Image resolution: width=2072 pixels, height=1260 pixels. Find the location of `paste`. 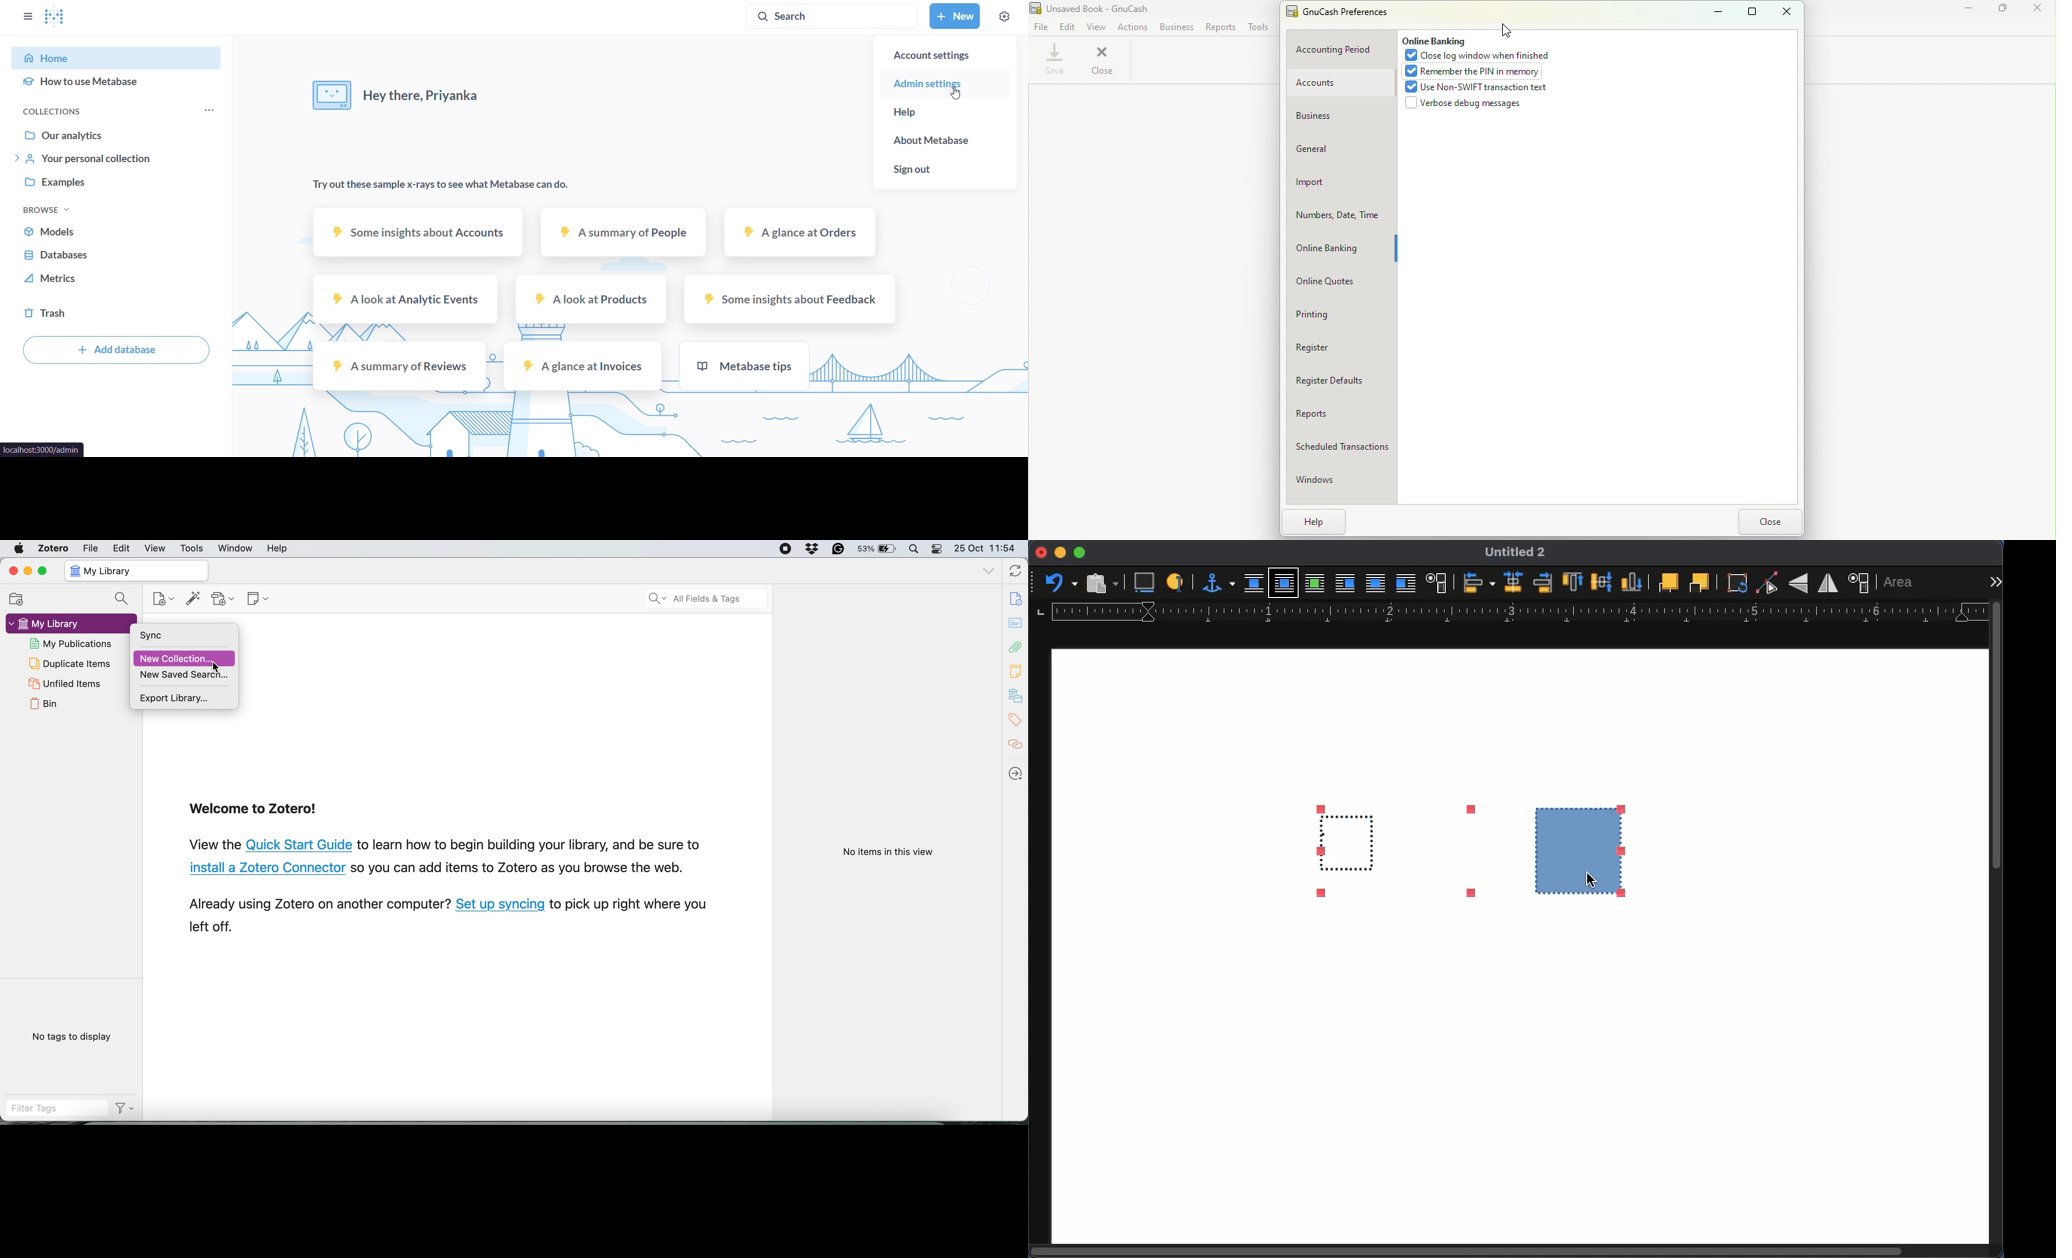

paste is located at coordinates (1103, 583).